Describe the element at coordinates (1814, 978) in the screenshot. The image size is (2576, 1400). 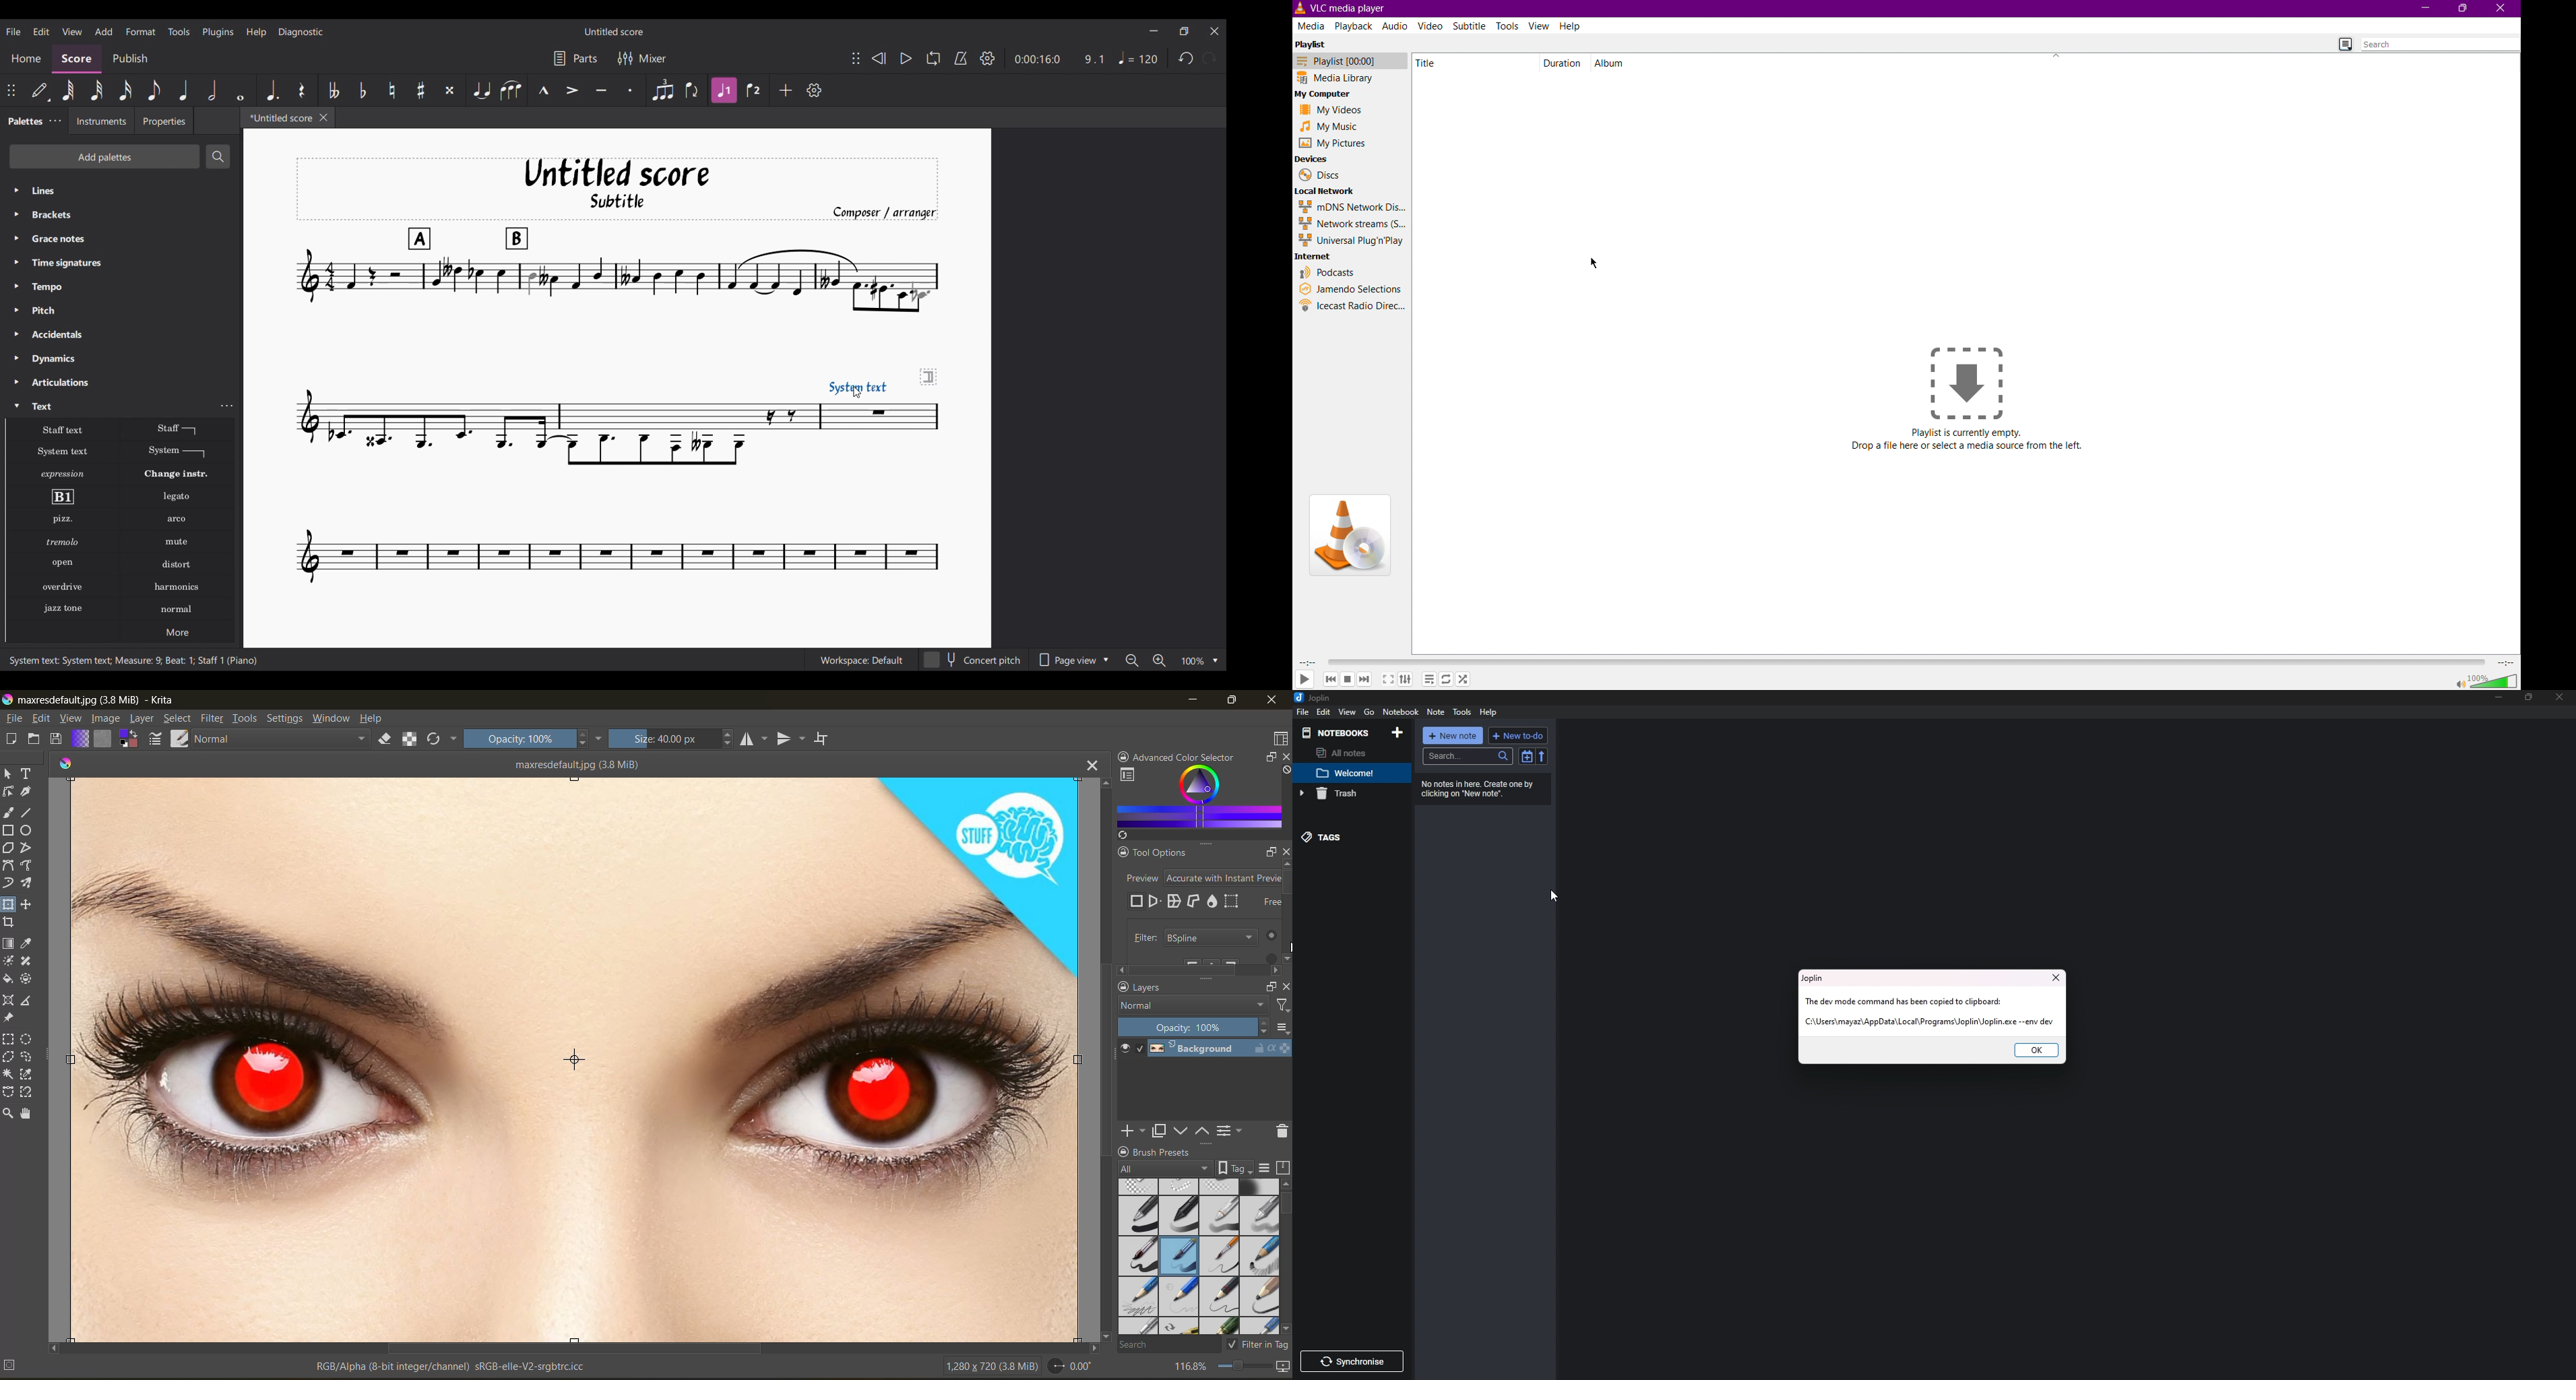
I see `Joplin` at that location.